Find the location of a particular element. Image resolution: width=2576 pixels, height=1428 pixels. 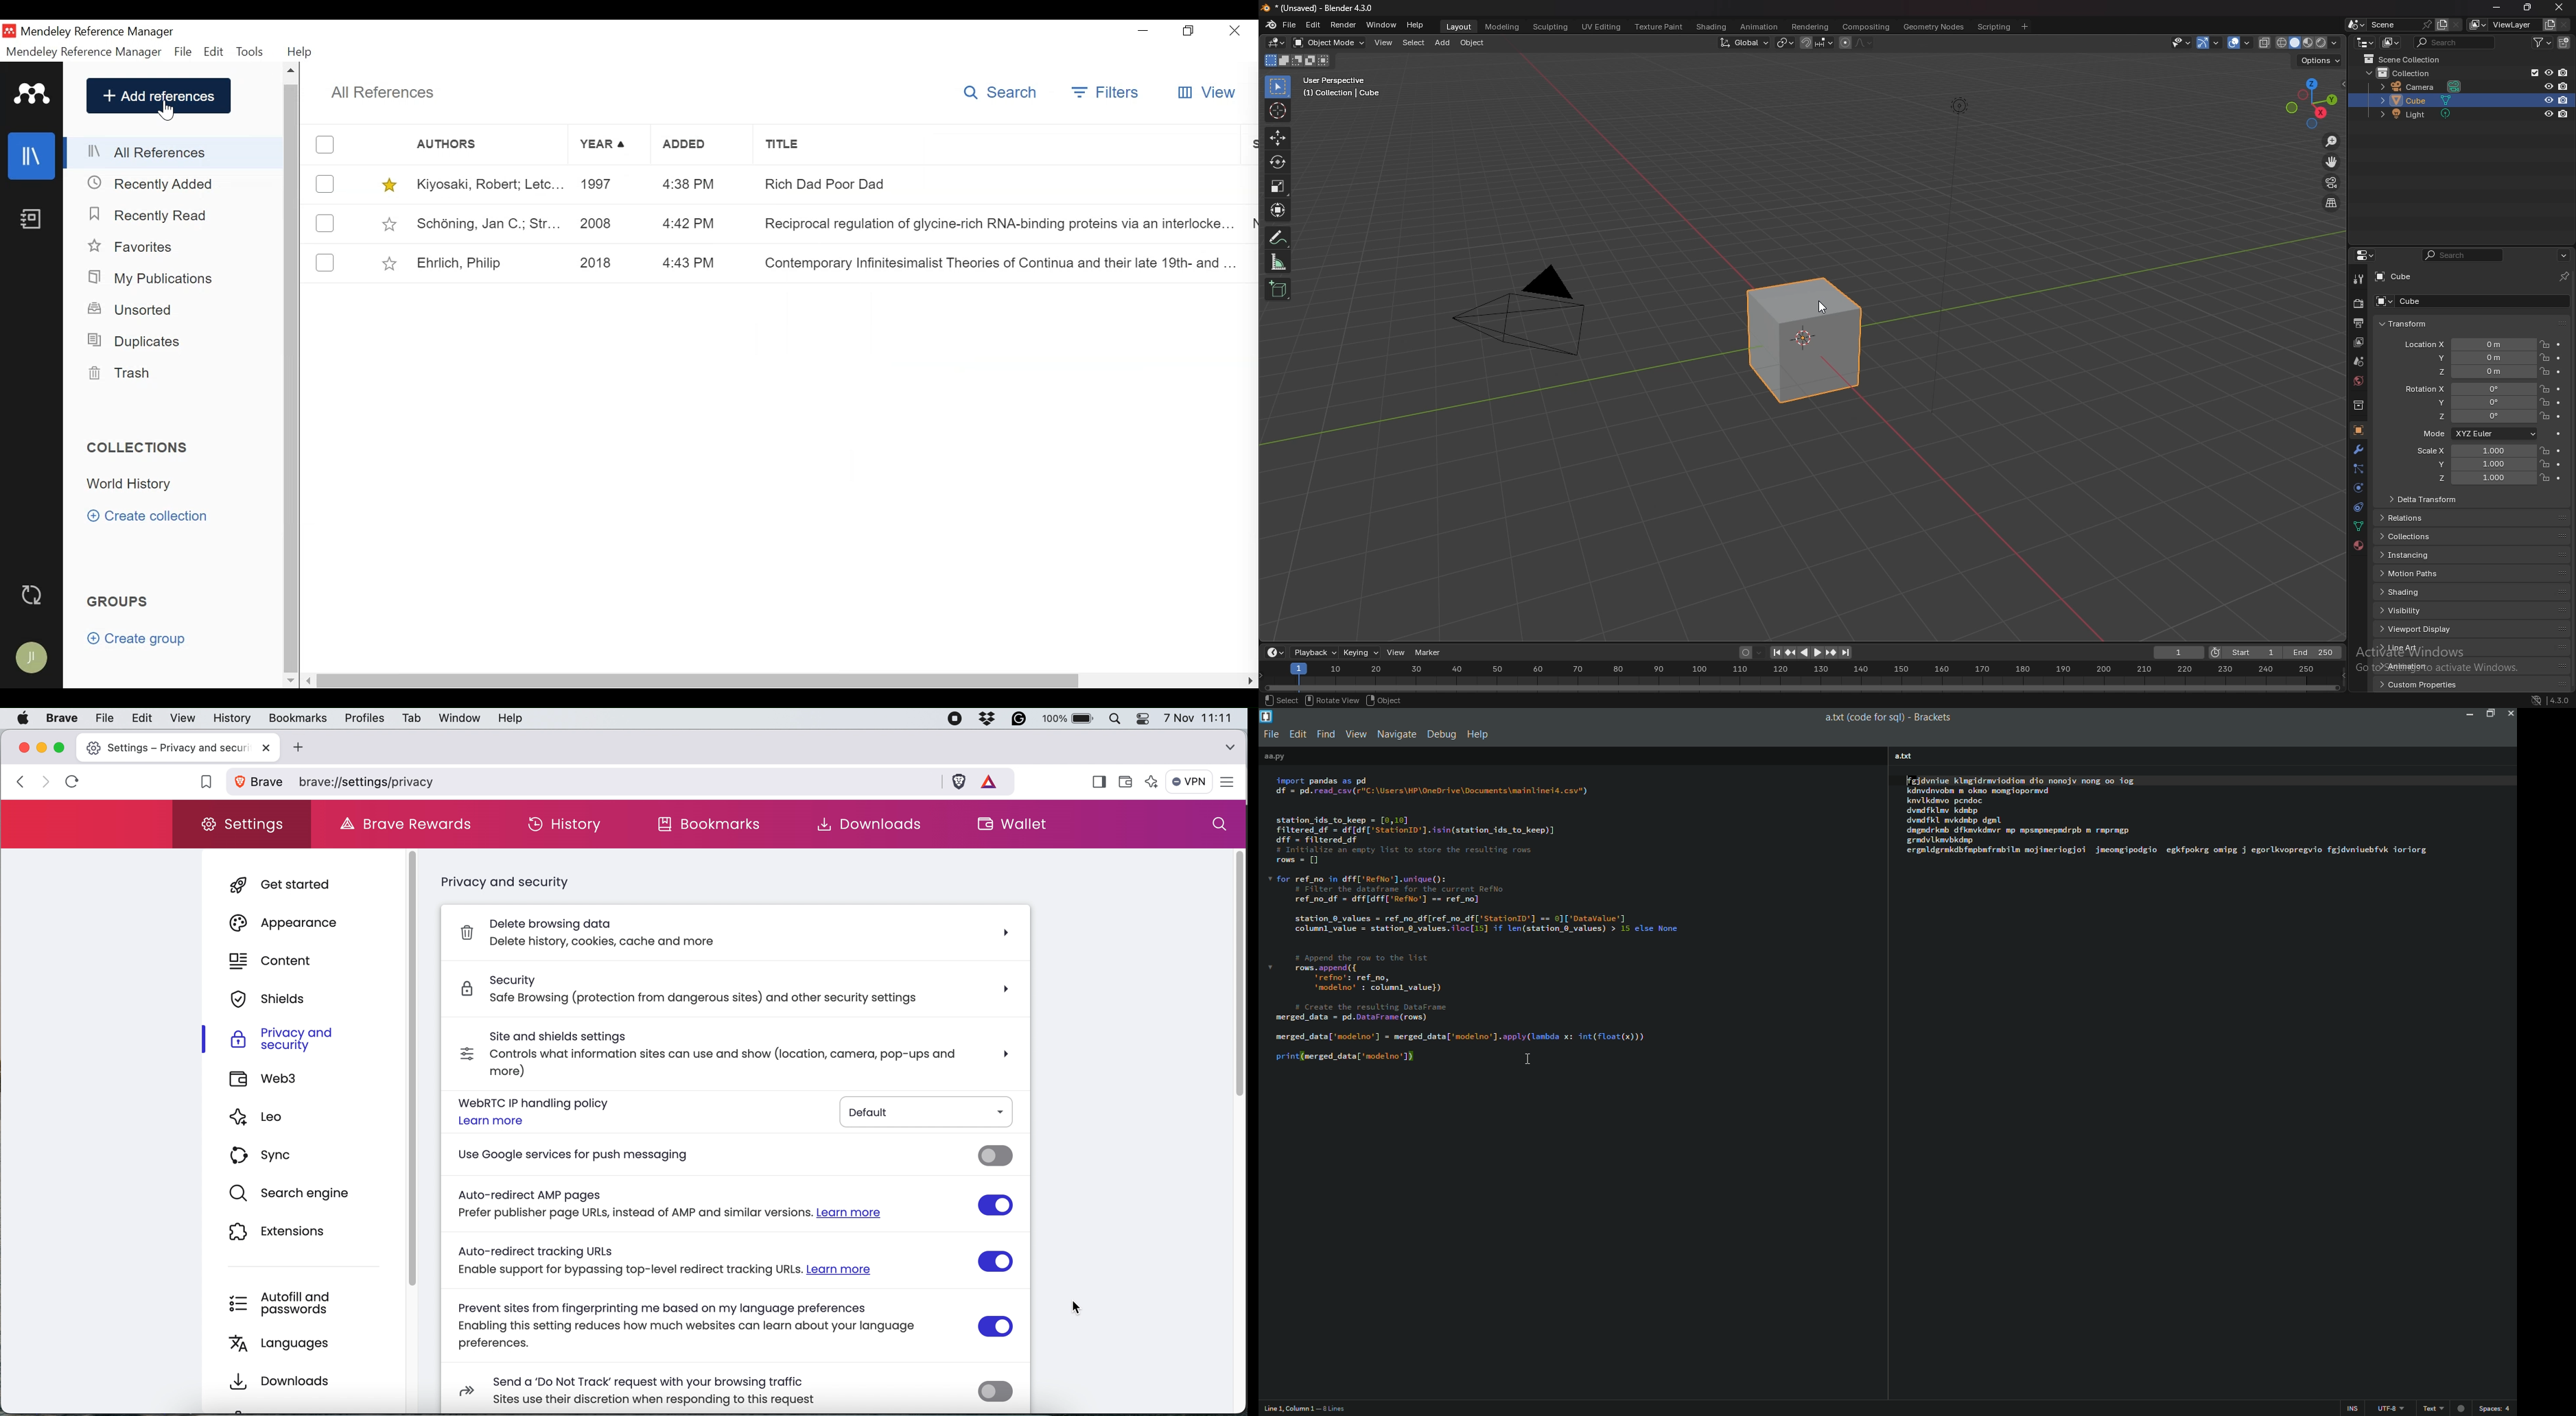

geometry is located at coordinates (1935, 27).